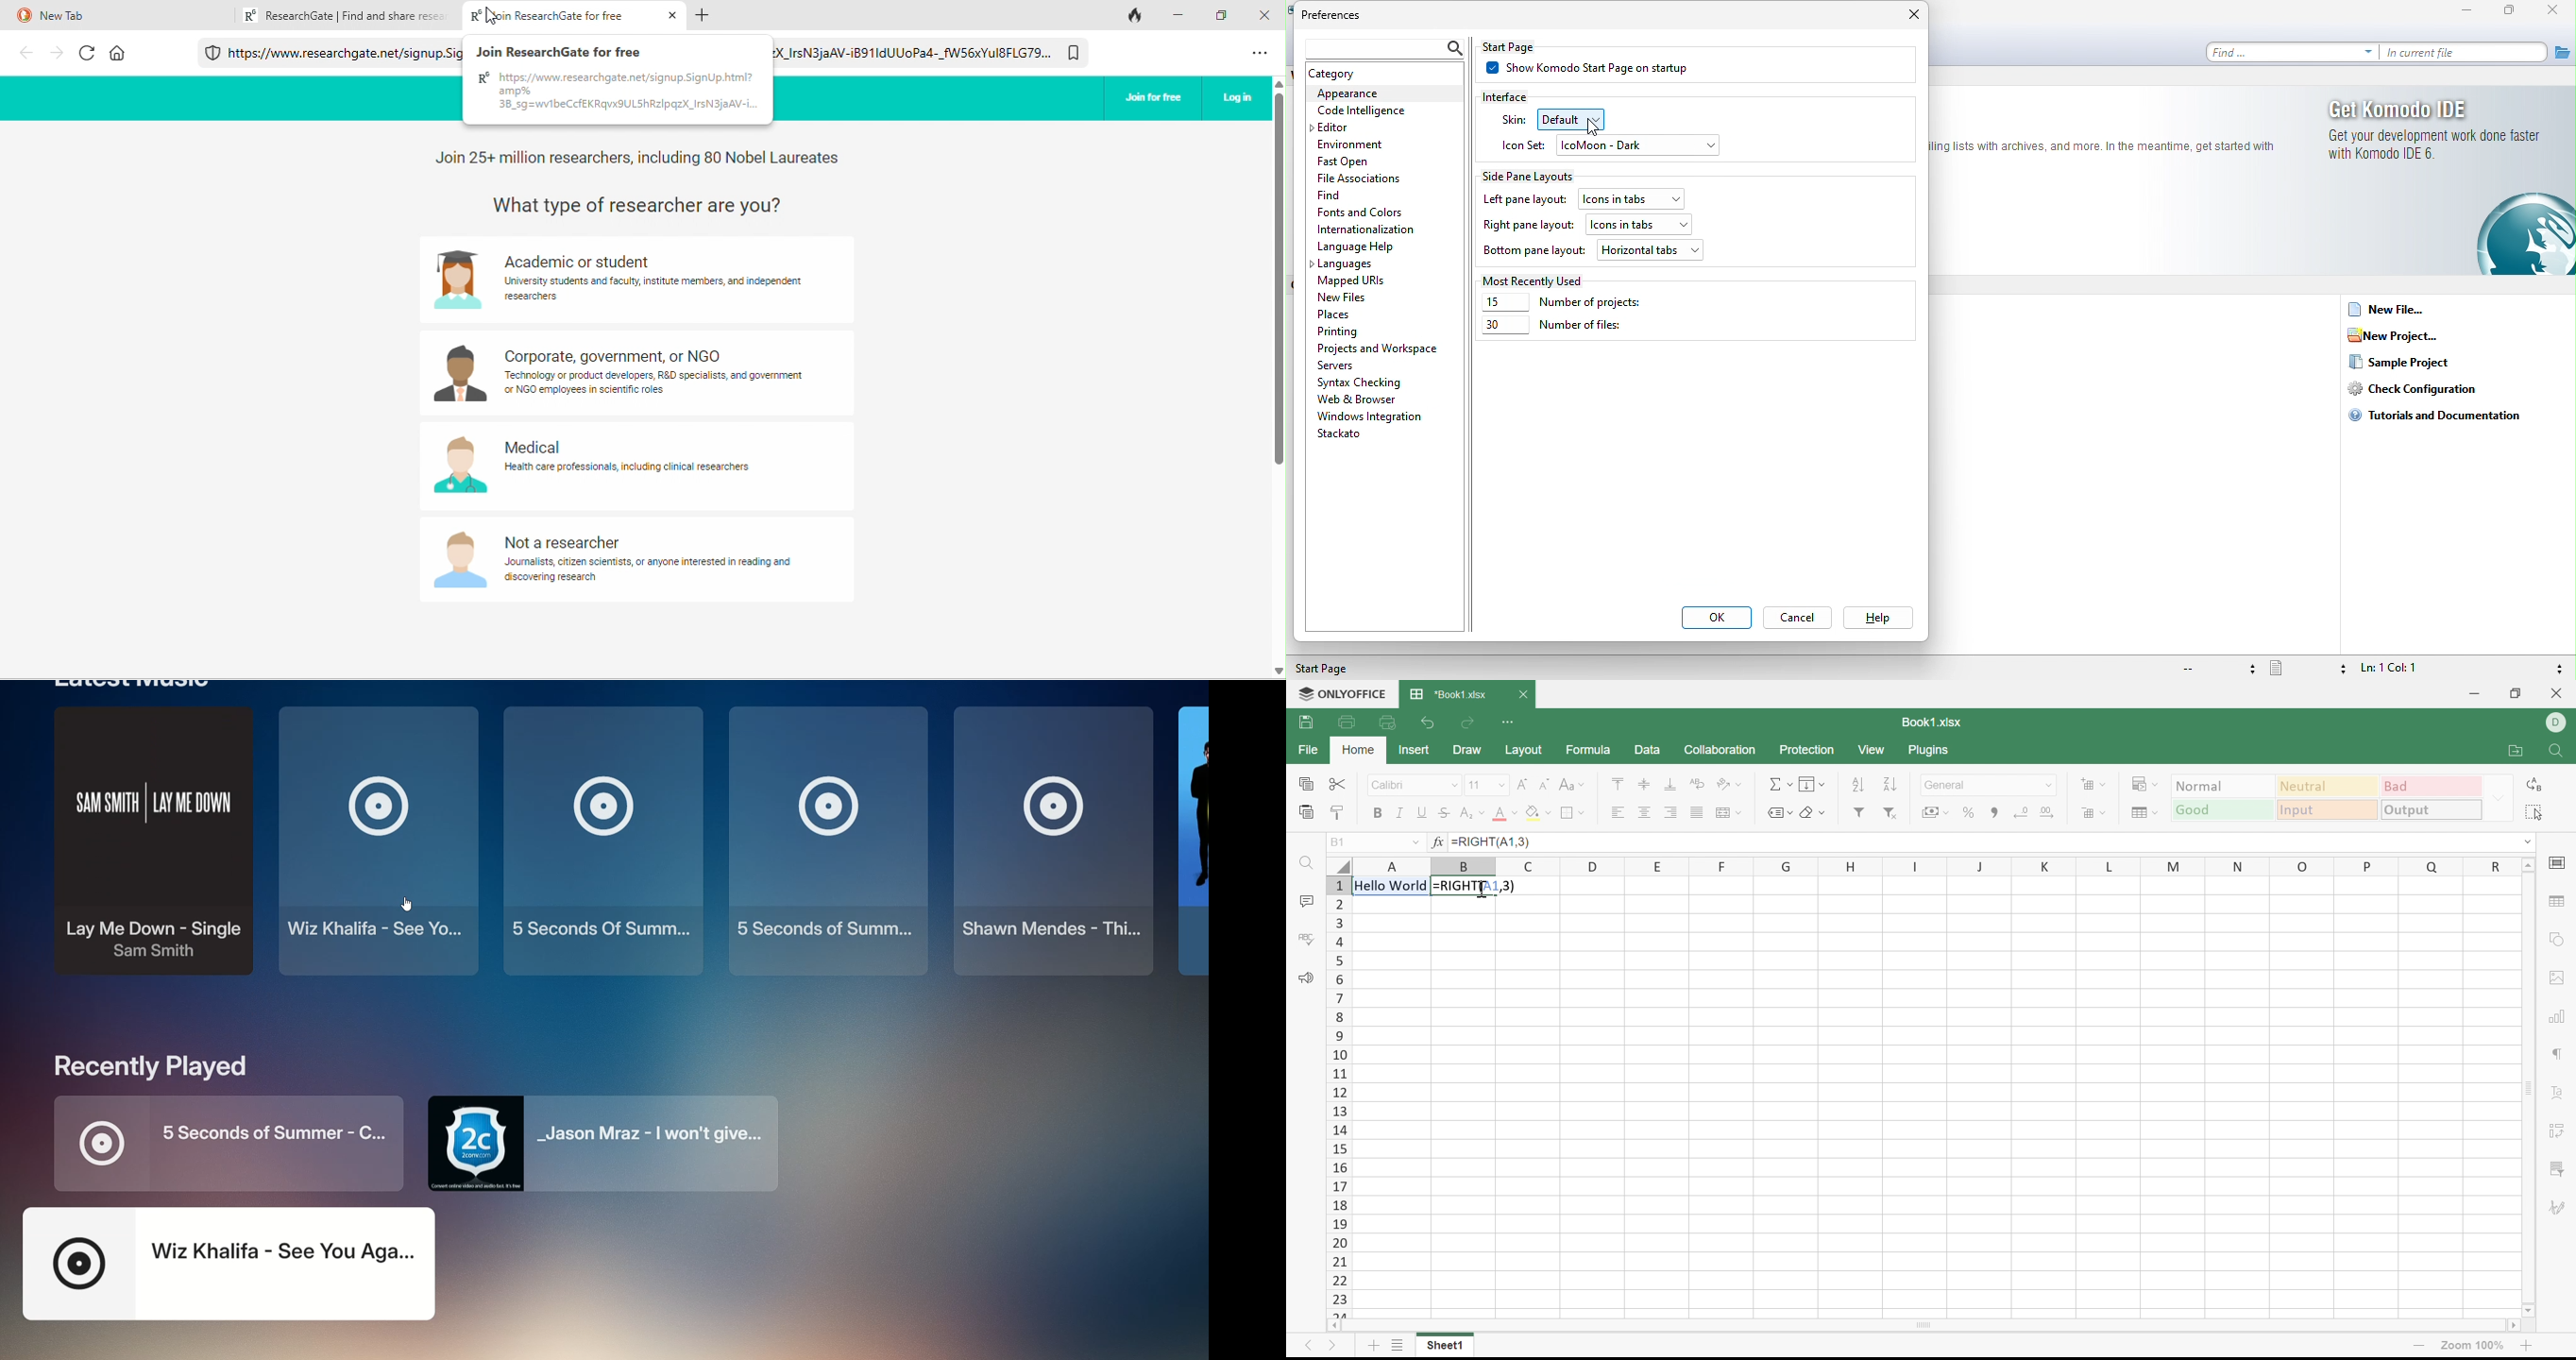 Image resolution: width=2576 pixels, height=1372 pixels. Describe the element at coordinates (2528, 844) in the screenshot. I see `Drop down` at that location.